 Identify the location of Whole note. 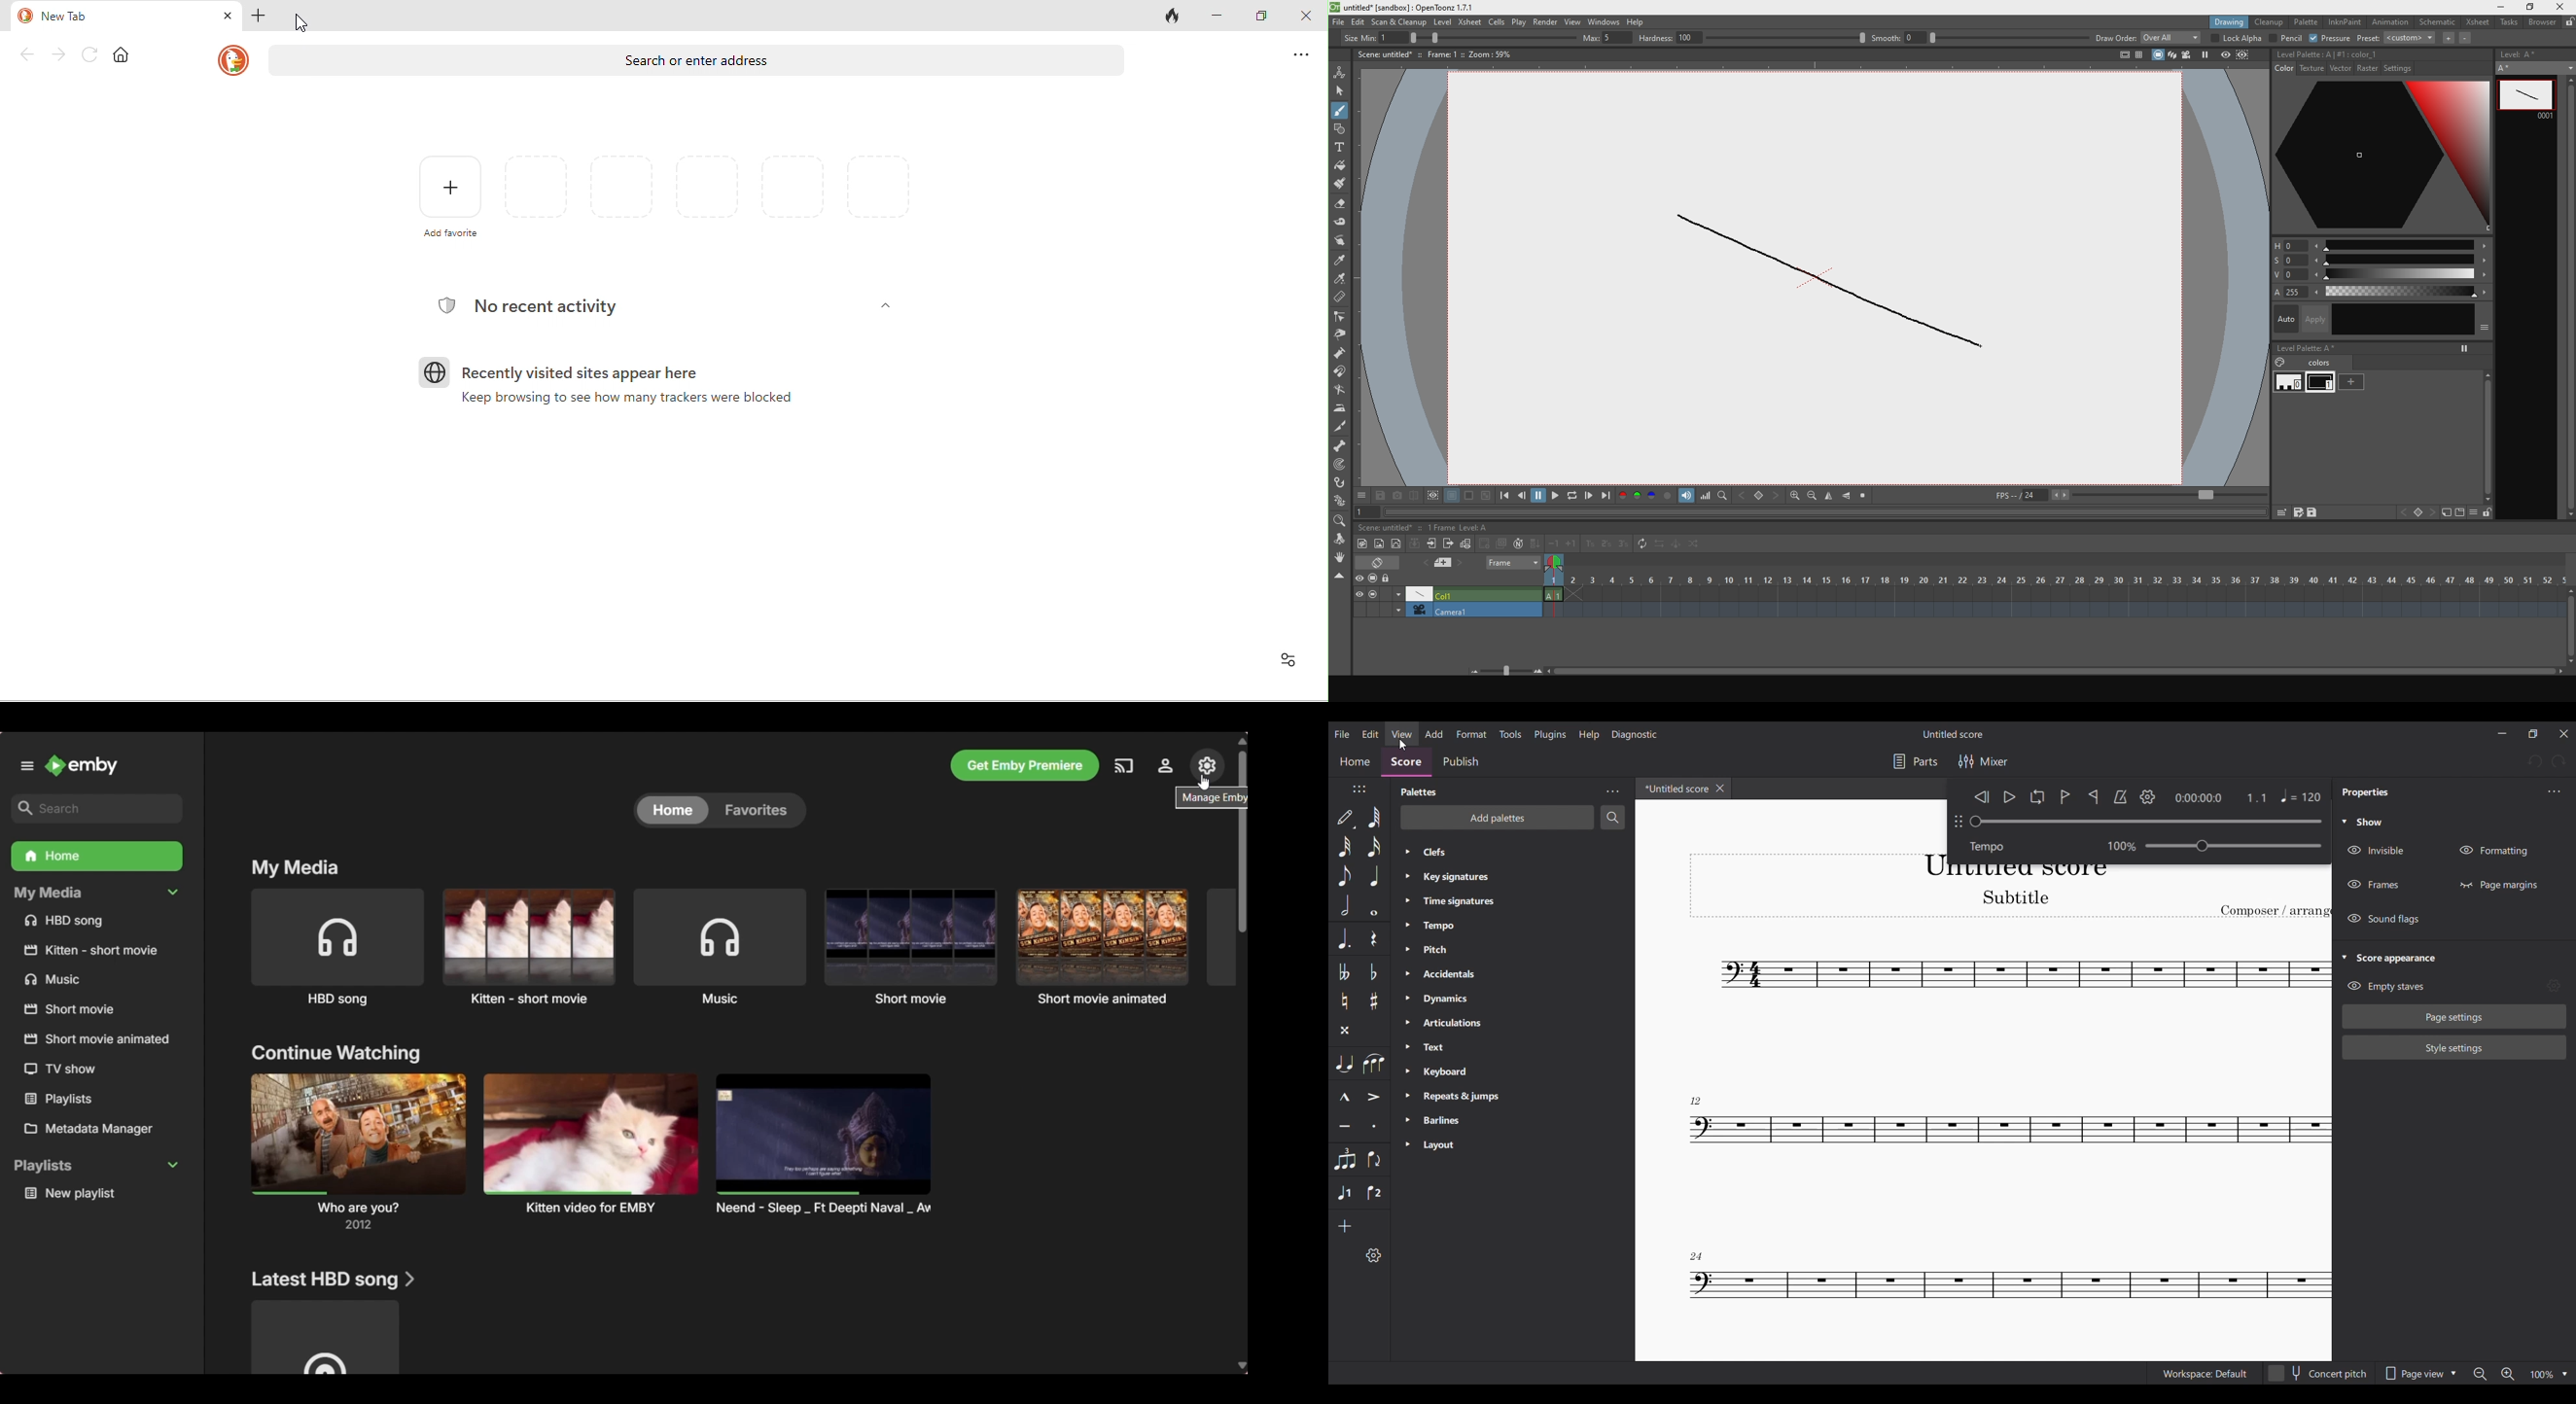
(1374, 906).